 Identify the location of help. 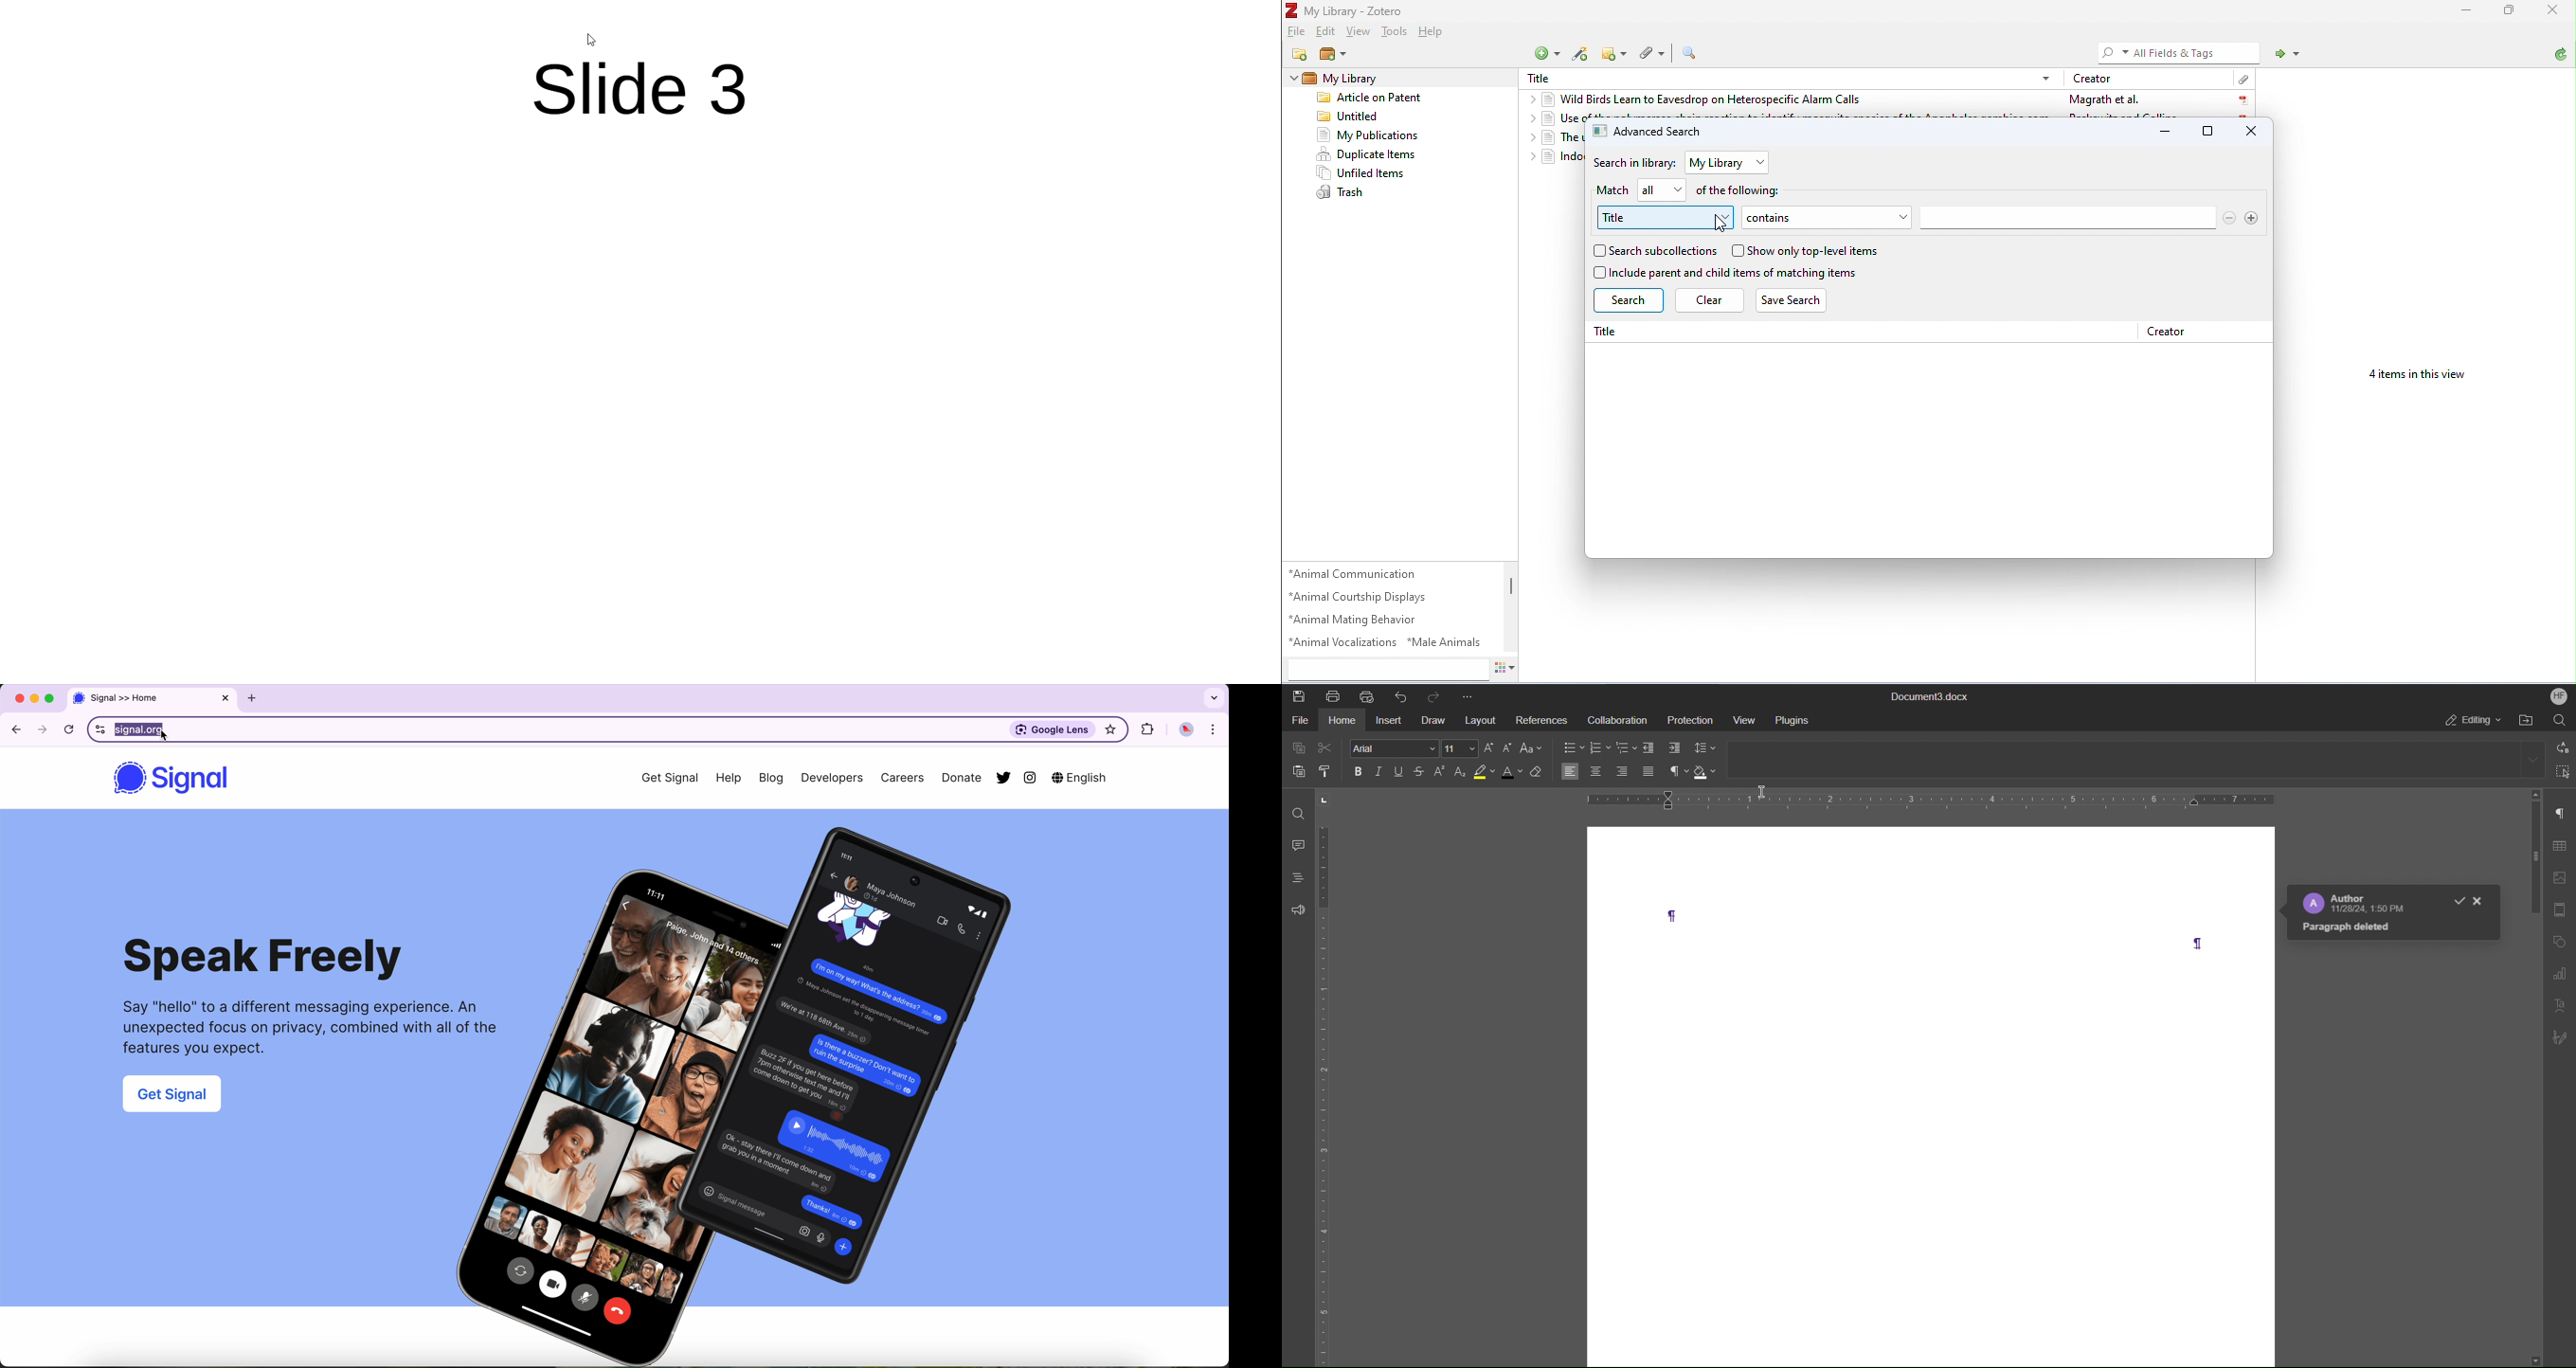
(1432, 32).